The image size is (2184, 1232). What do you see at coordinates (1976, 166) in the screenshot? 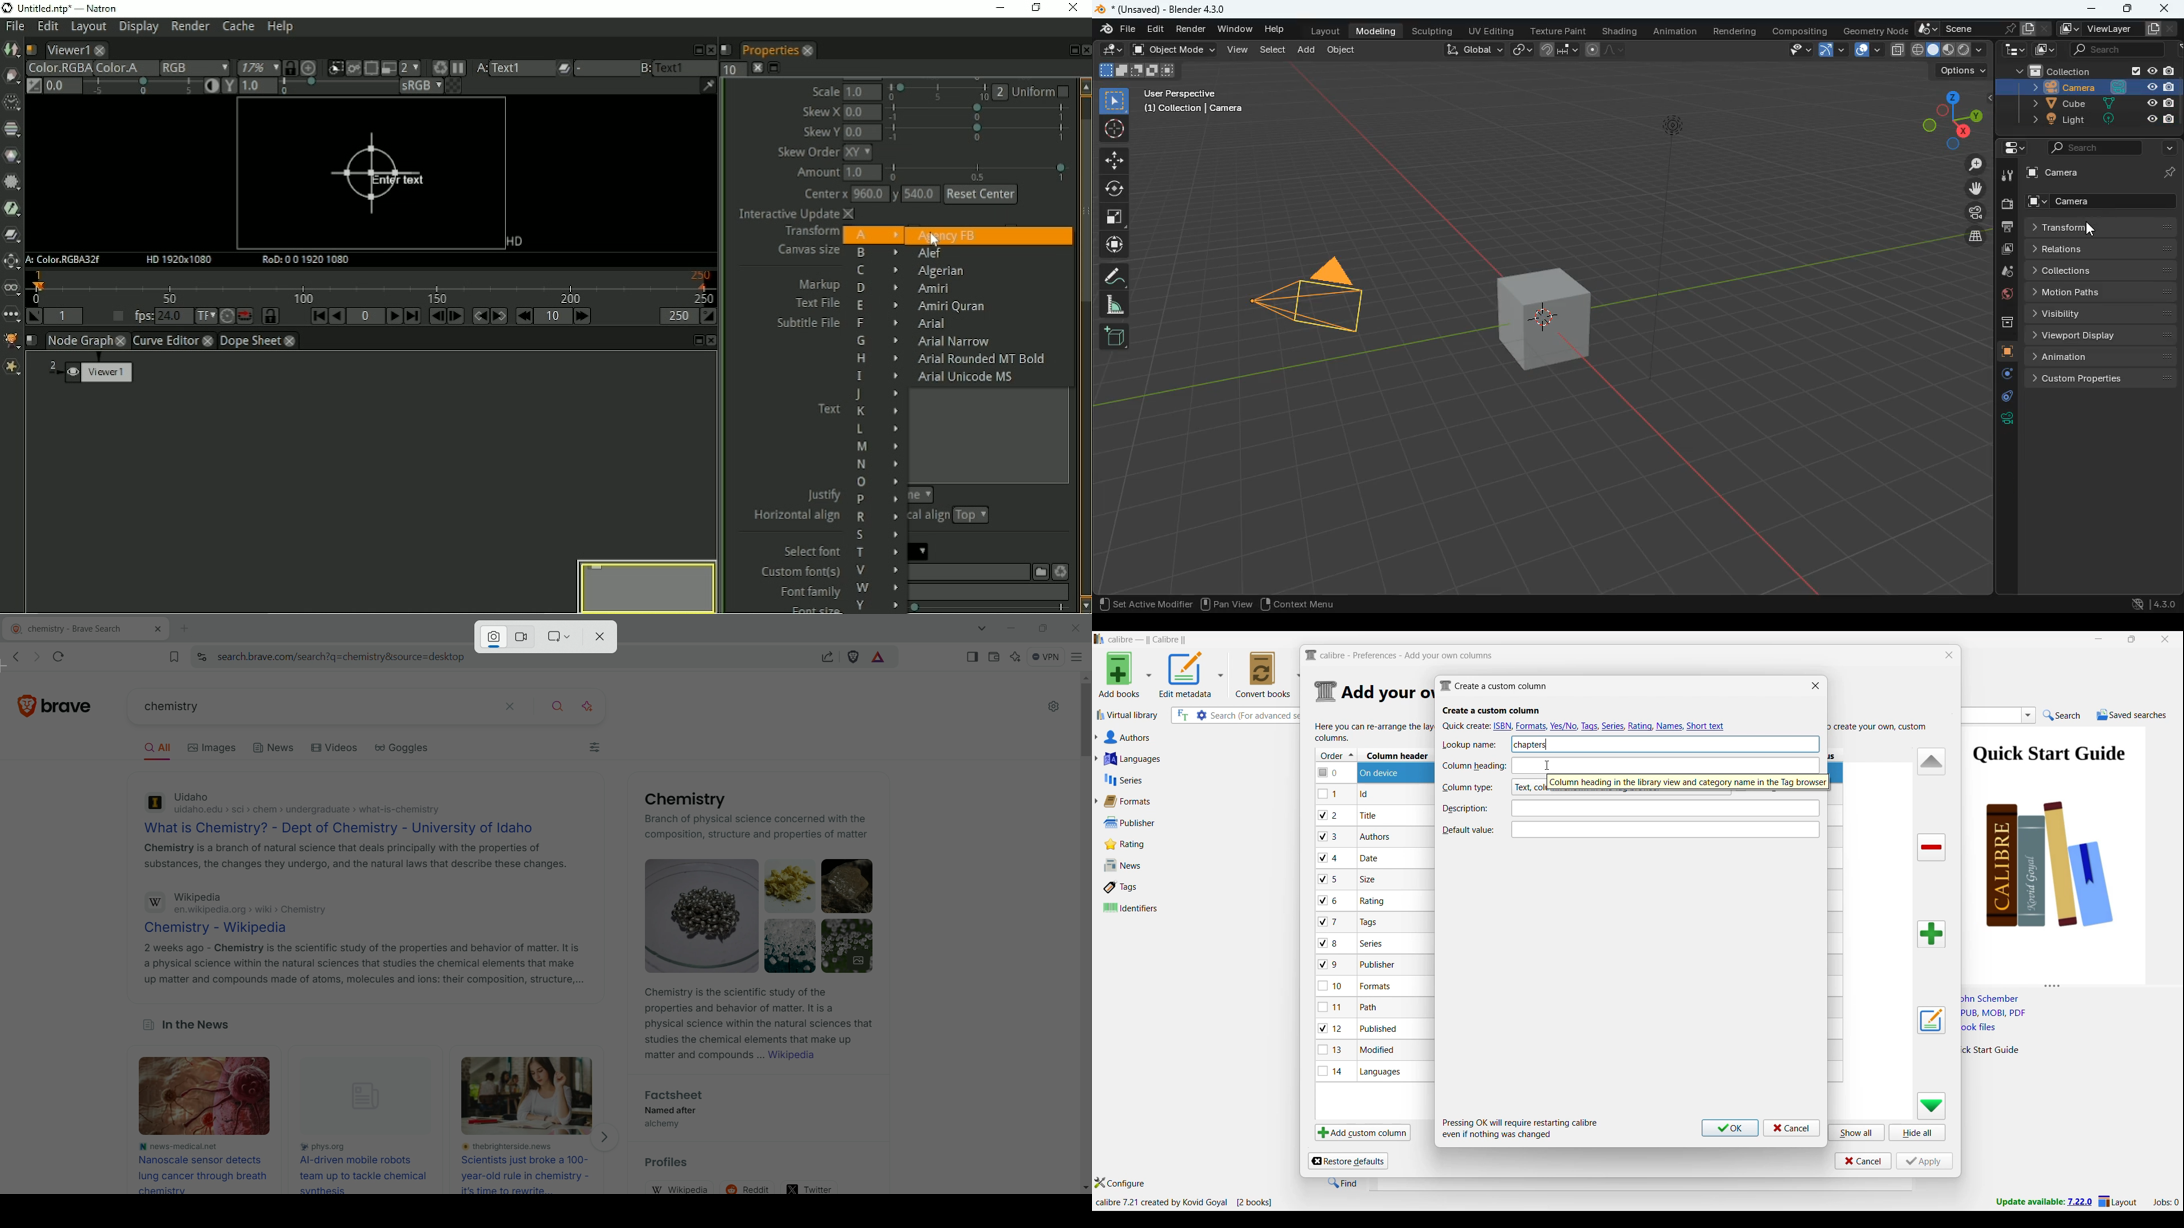
I see `zoom` at bounding box center [1976, 166].